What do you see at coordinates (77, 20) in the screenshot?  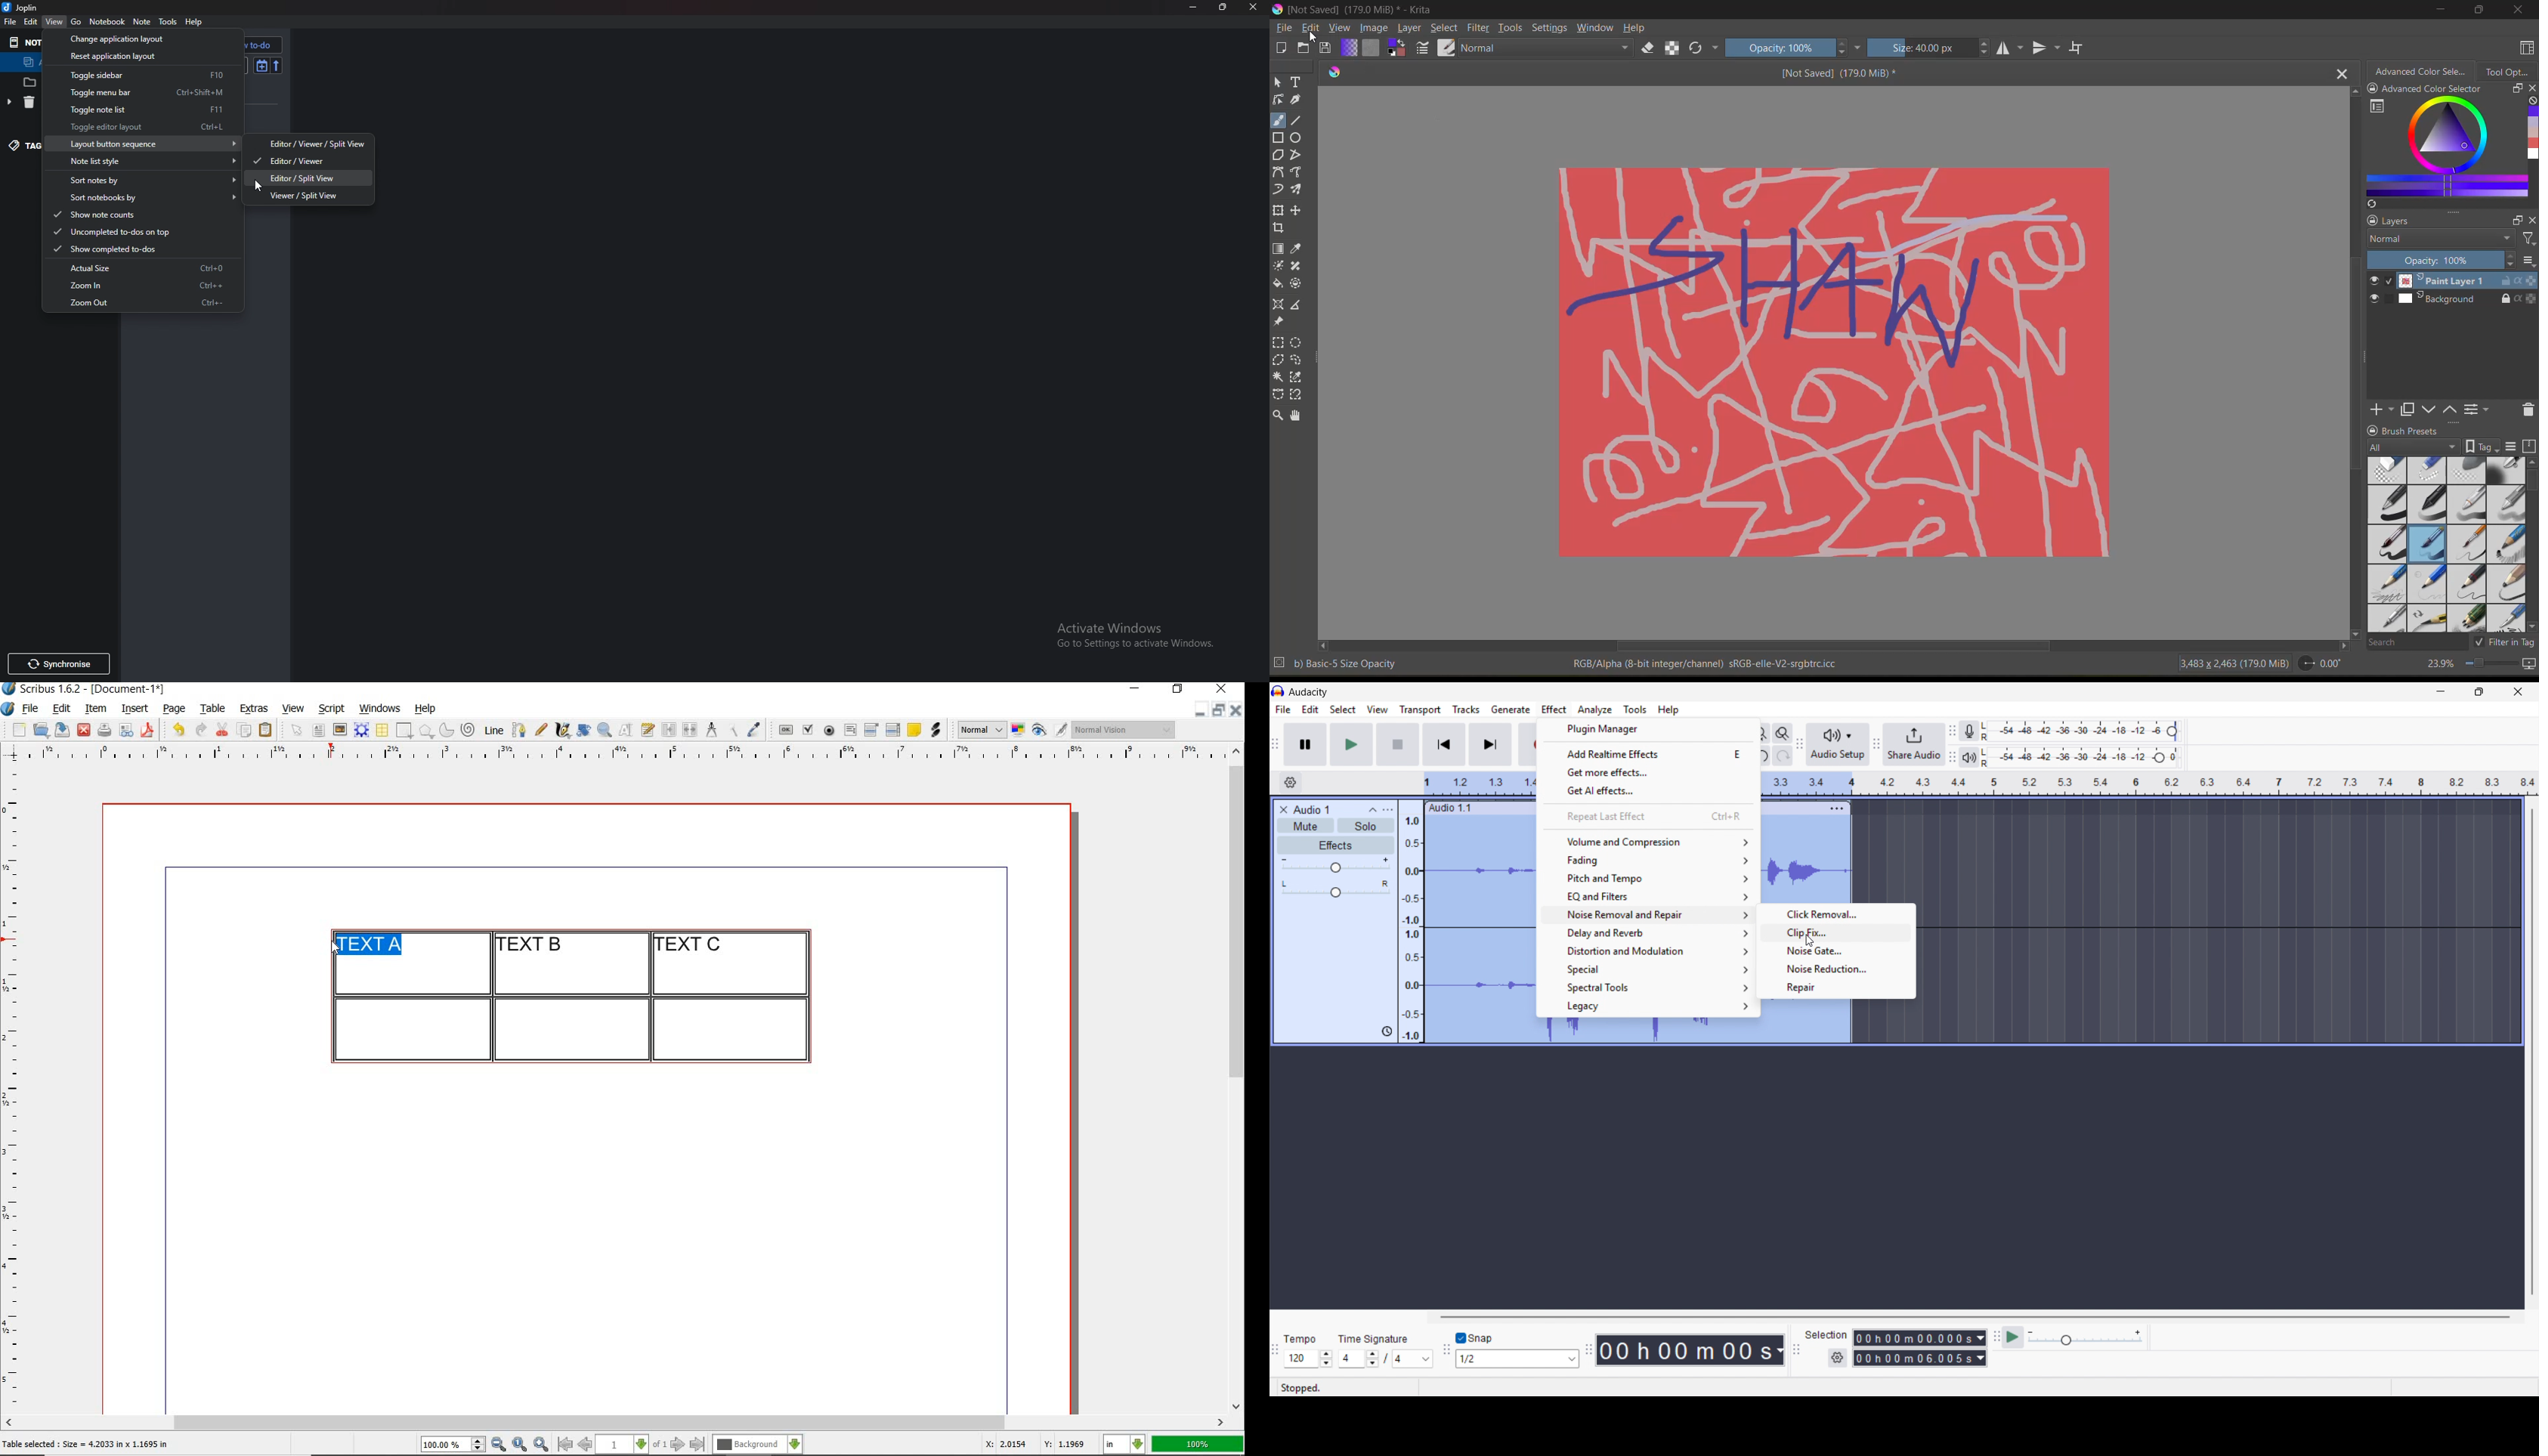 I see `go` at bounding box center [77, 20].